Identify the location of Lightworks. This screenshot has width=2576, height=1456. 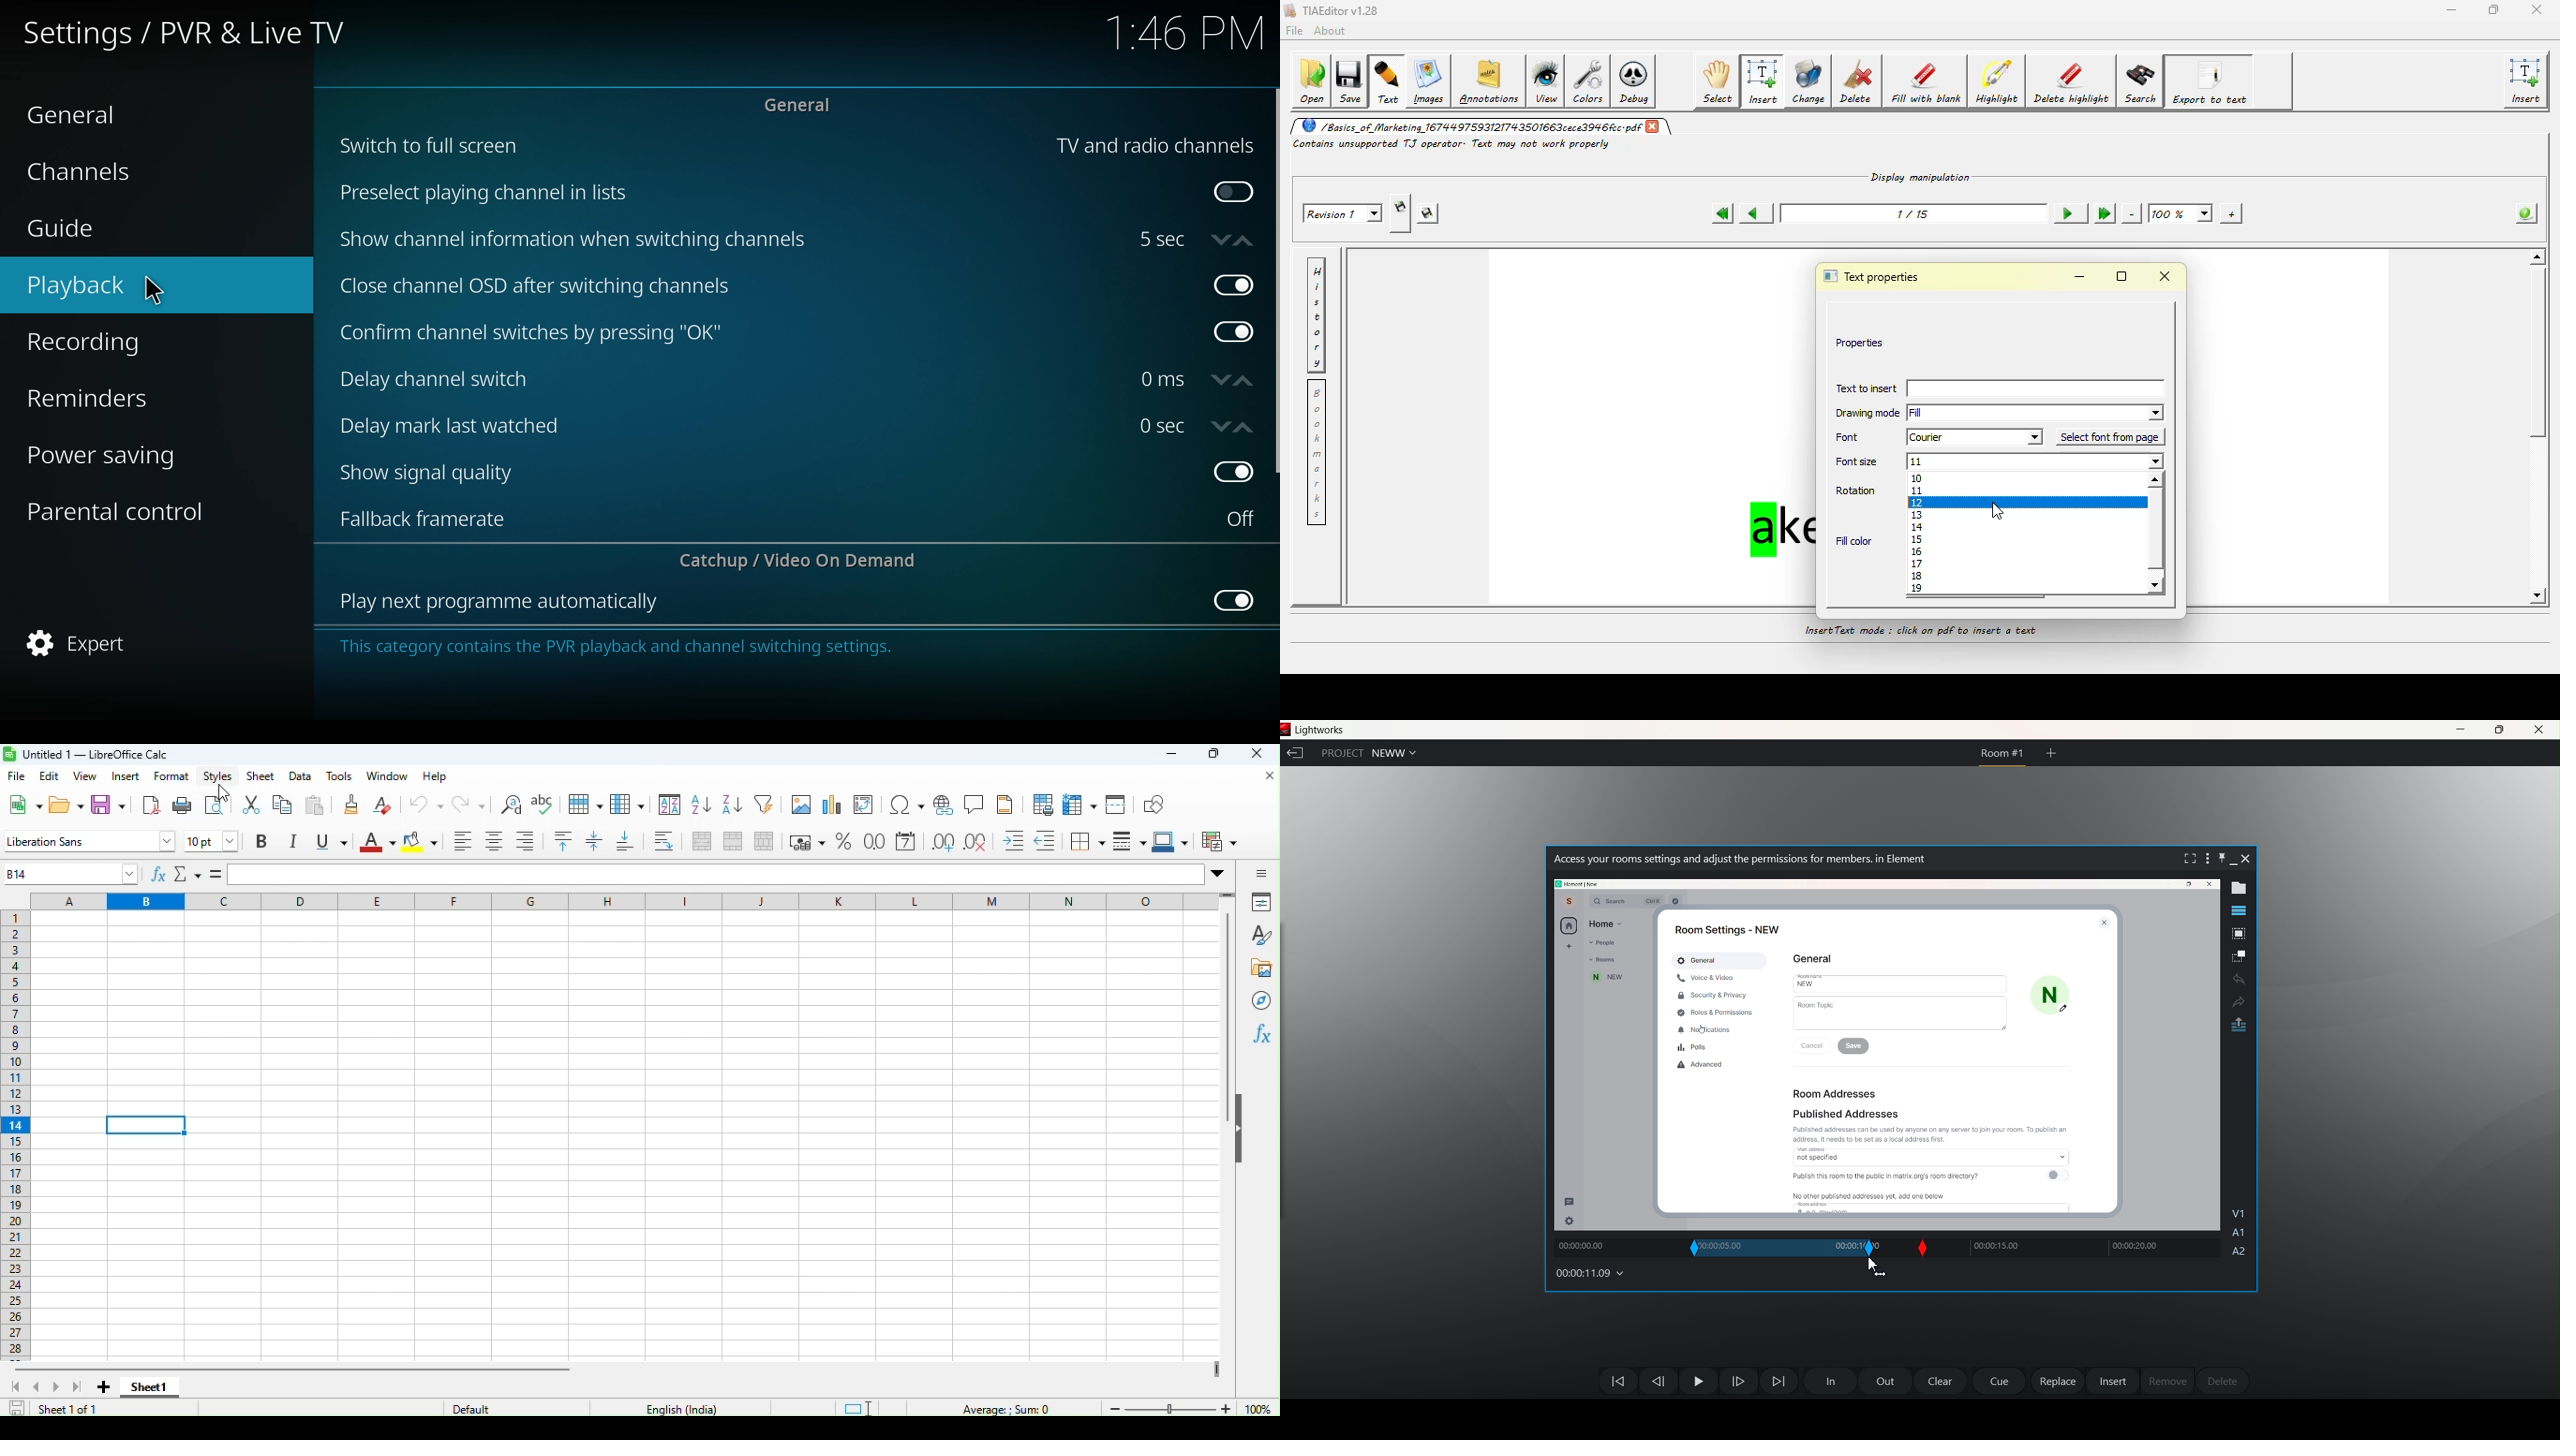
(1325, 731).